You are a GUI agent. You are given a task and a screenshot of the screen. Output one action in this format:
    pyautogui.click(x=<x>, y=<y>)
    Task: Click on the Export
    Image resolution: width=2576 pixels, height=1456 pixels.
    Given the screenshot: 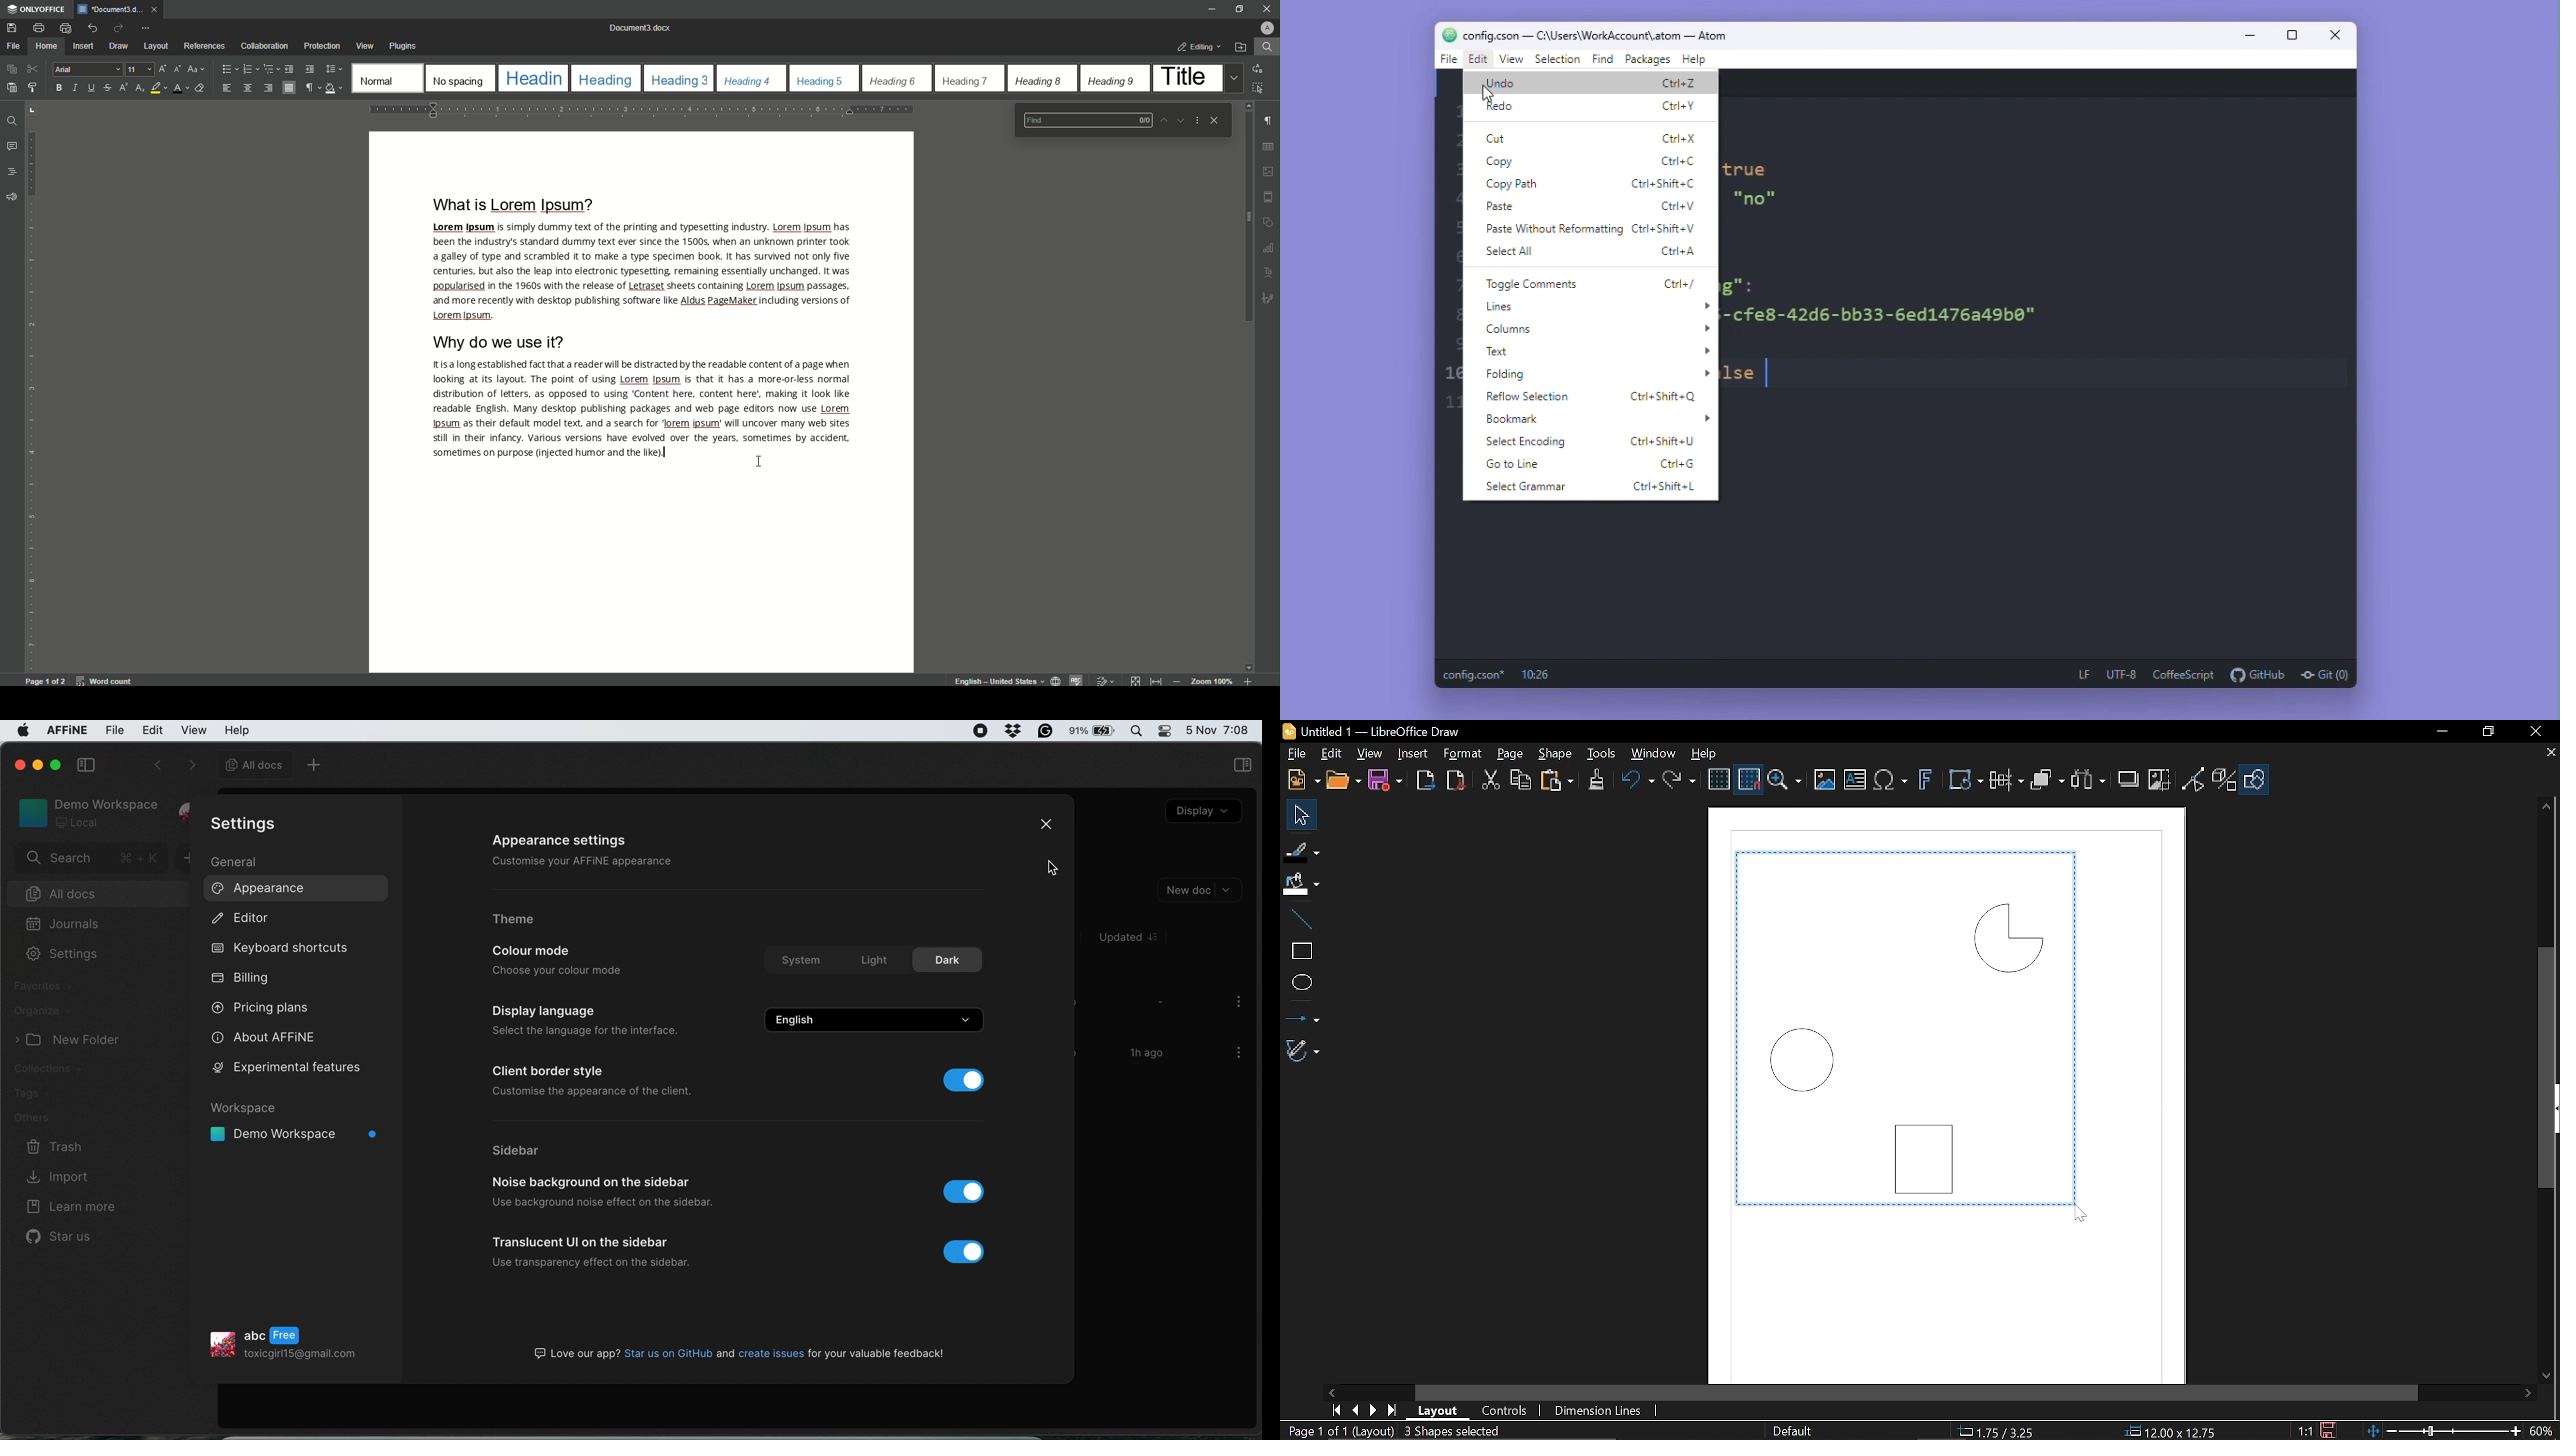 What is the action you would take?
    pyautogui.click(x=1426, y=780)
    